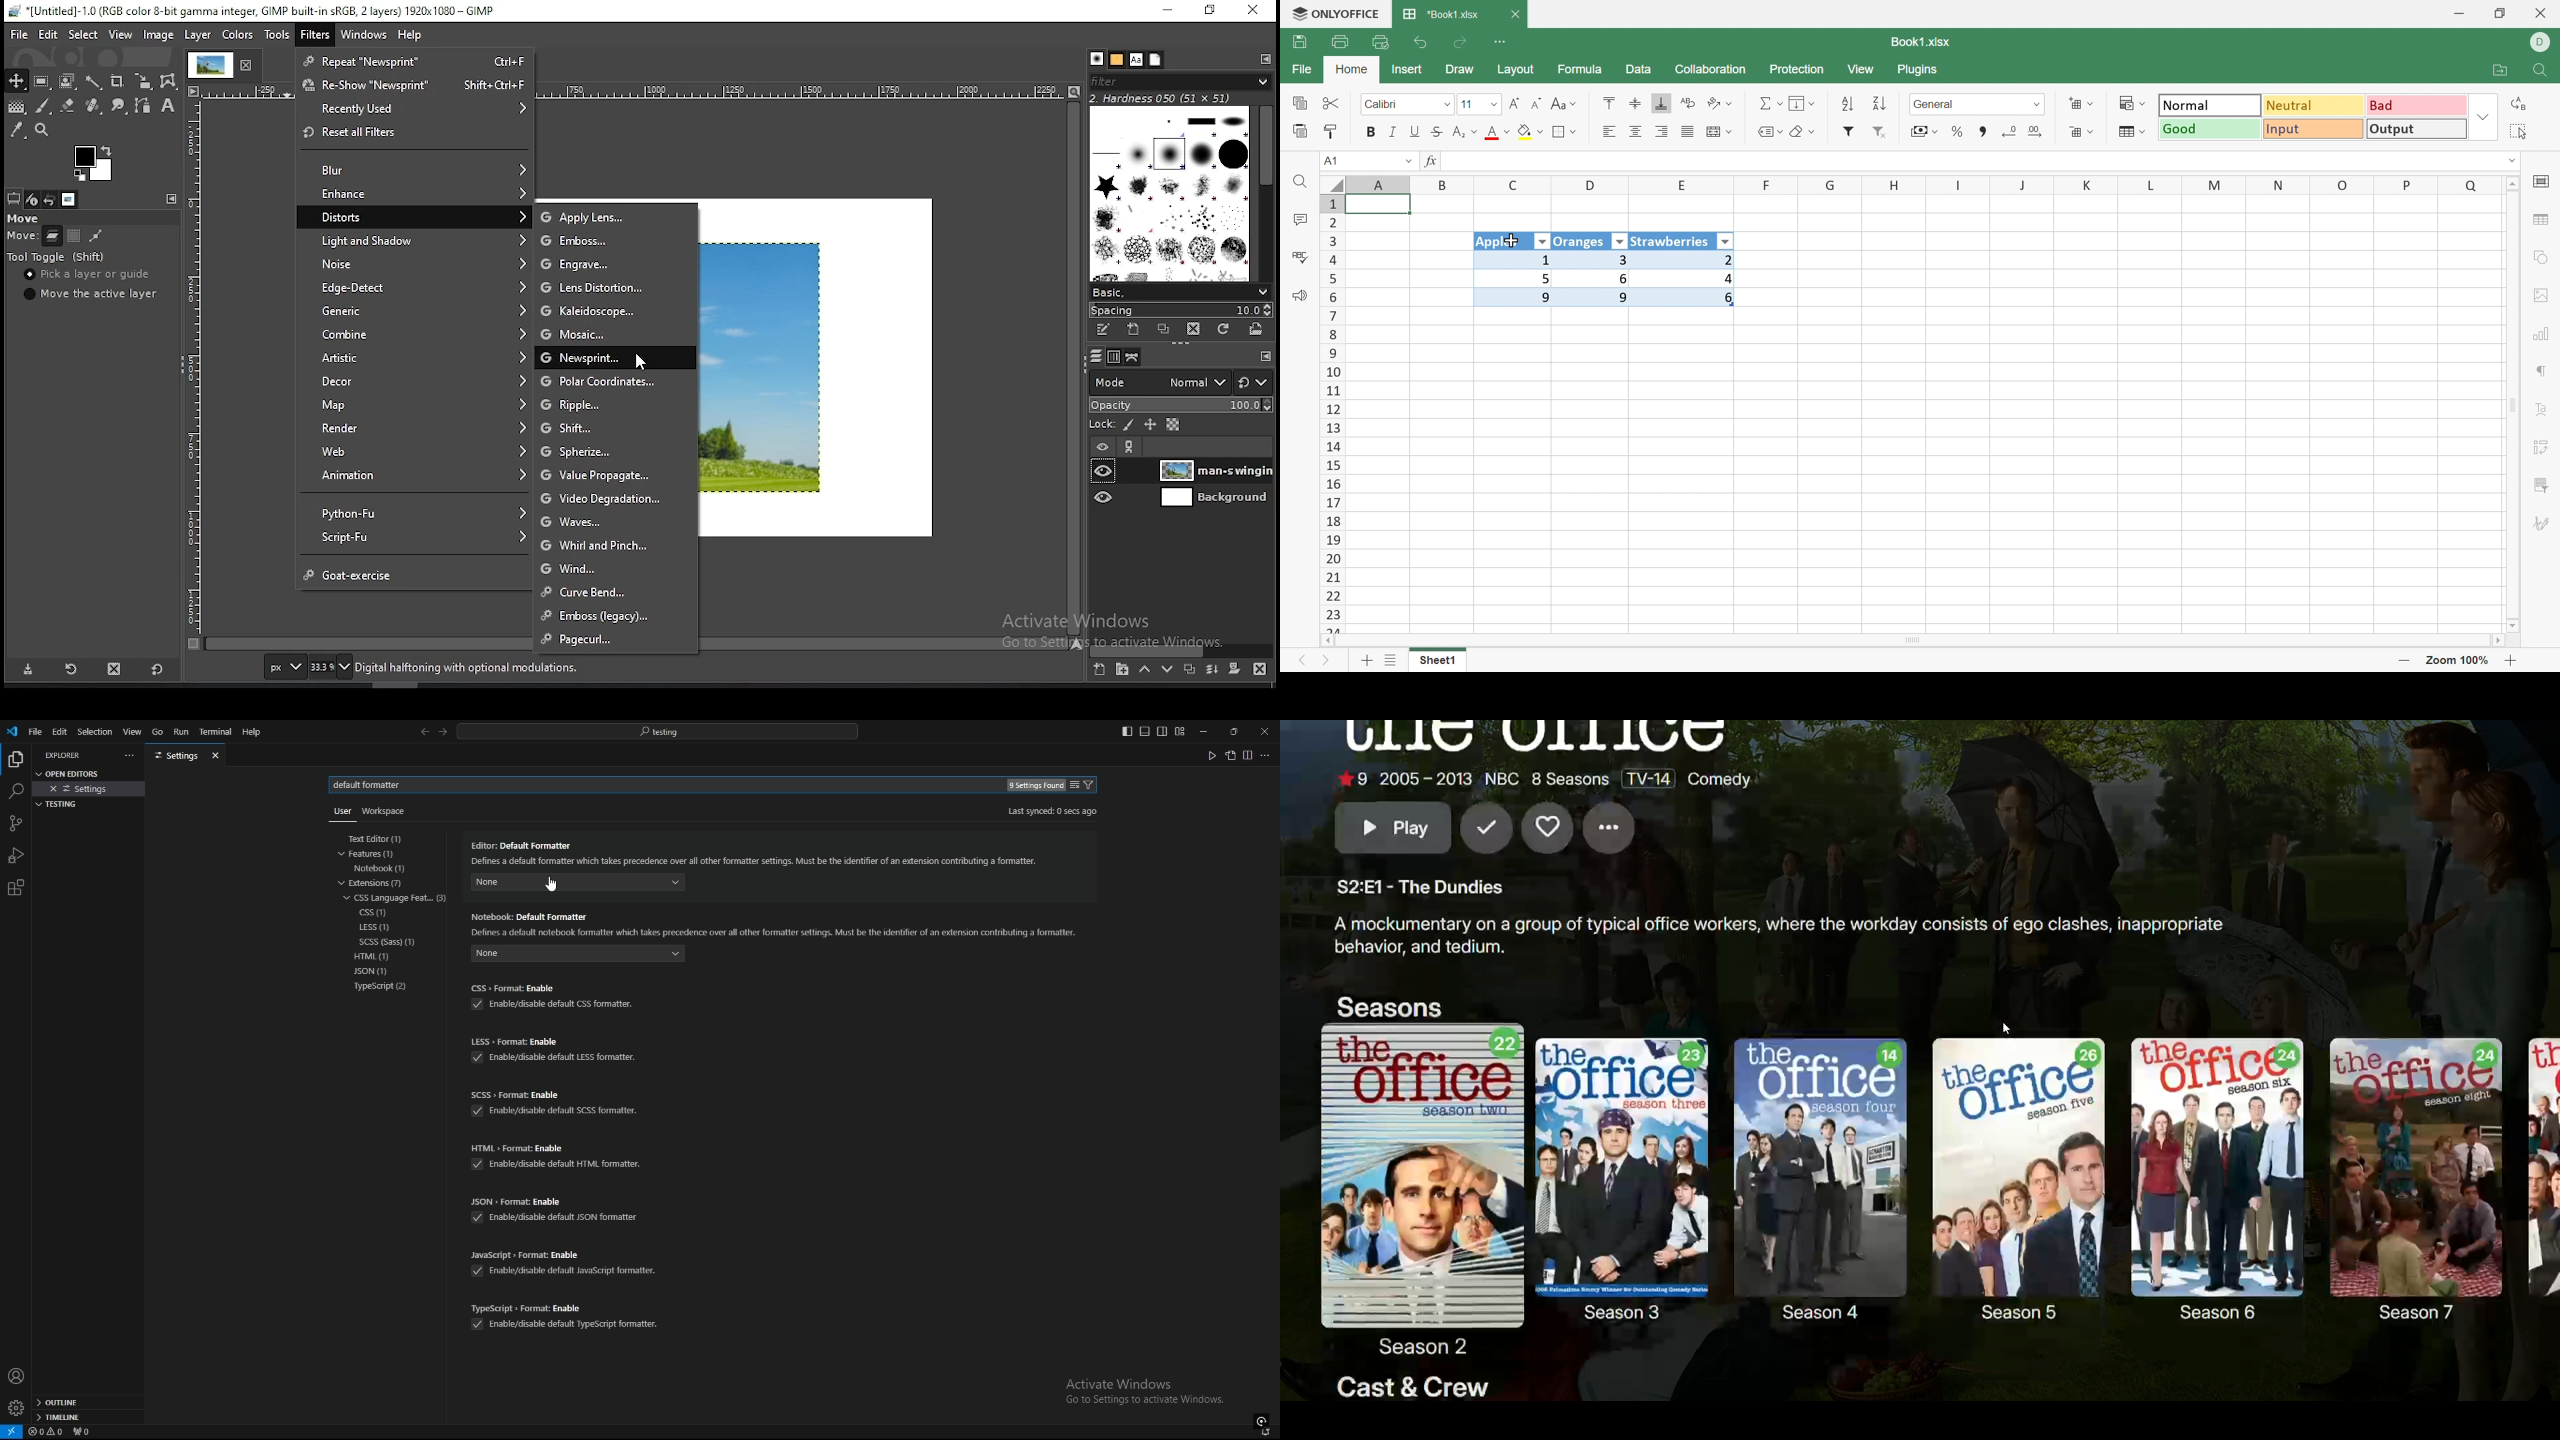  I want to click on Scroll bar, so click(1917, 640).